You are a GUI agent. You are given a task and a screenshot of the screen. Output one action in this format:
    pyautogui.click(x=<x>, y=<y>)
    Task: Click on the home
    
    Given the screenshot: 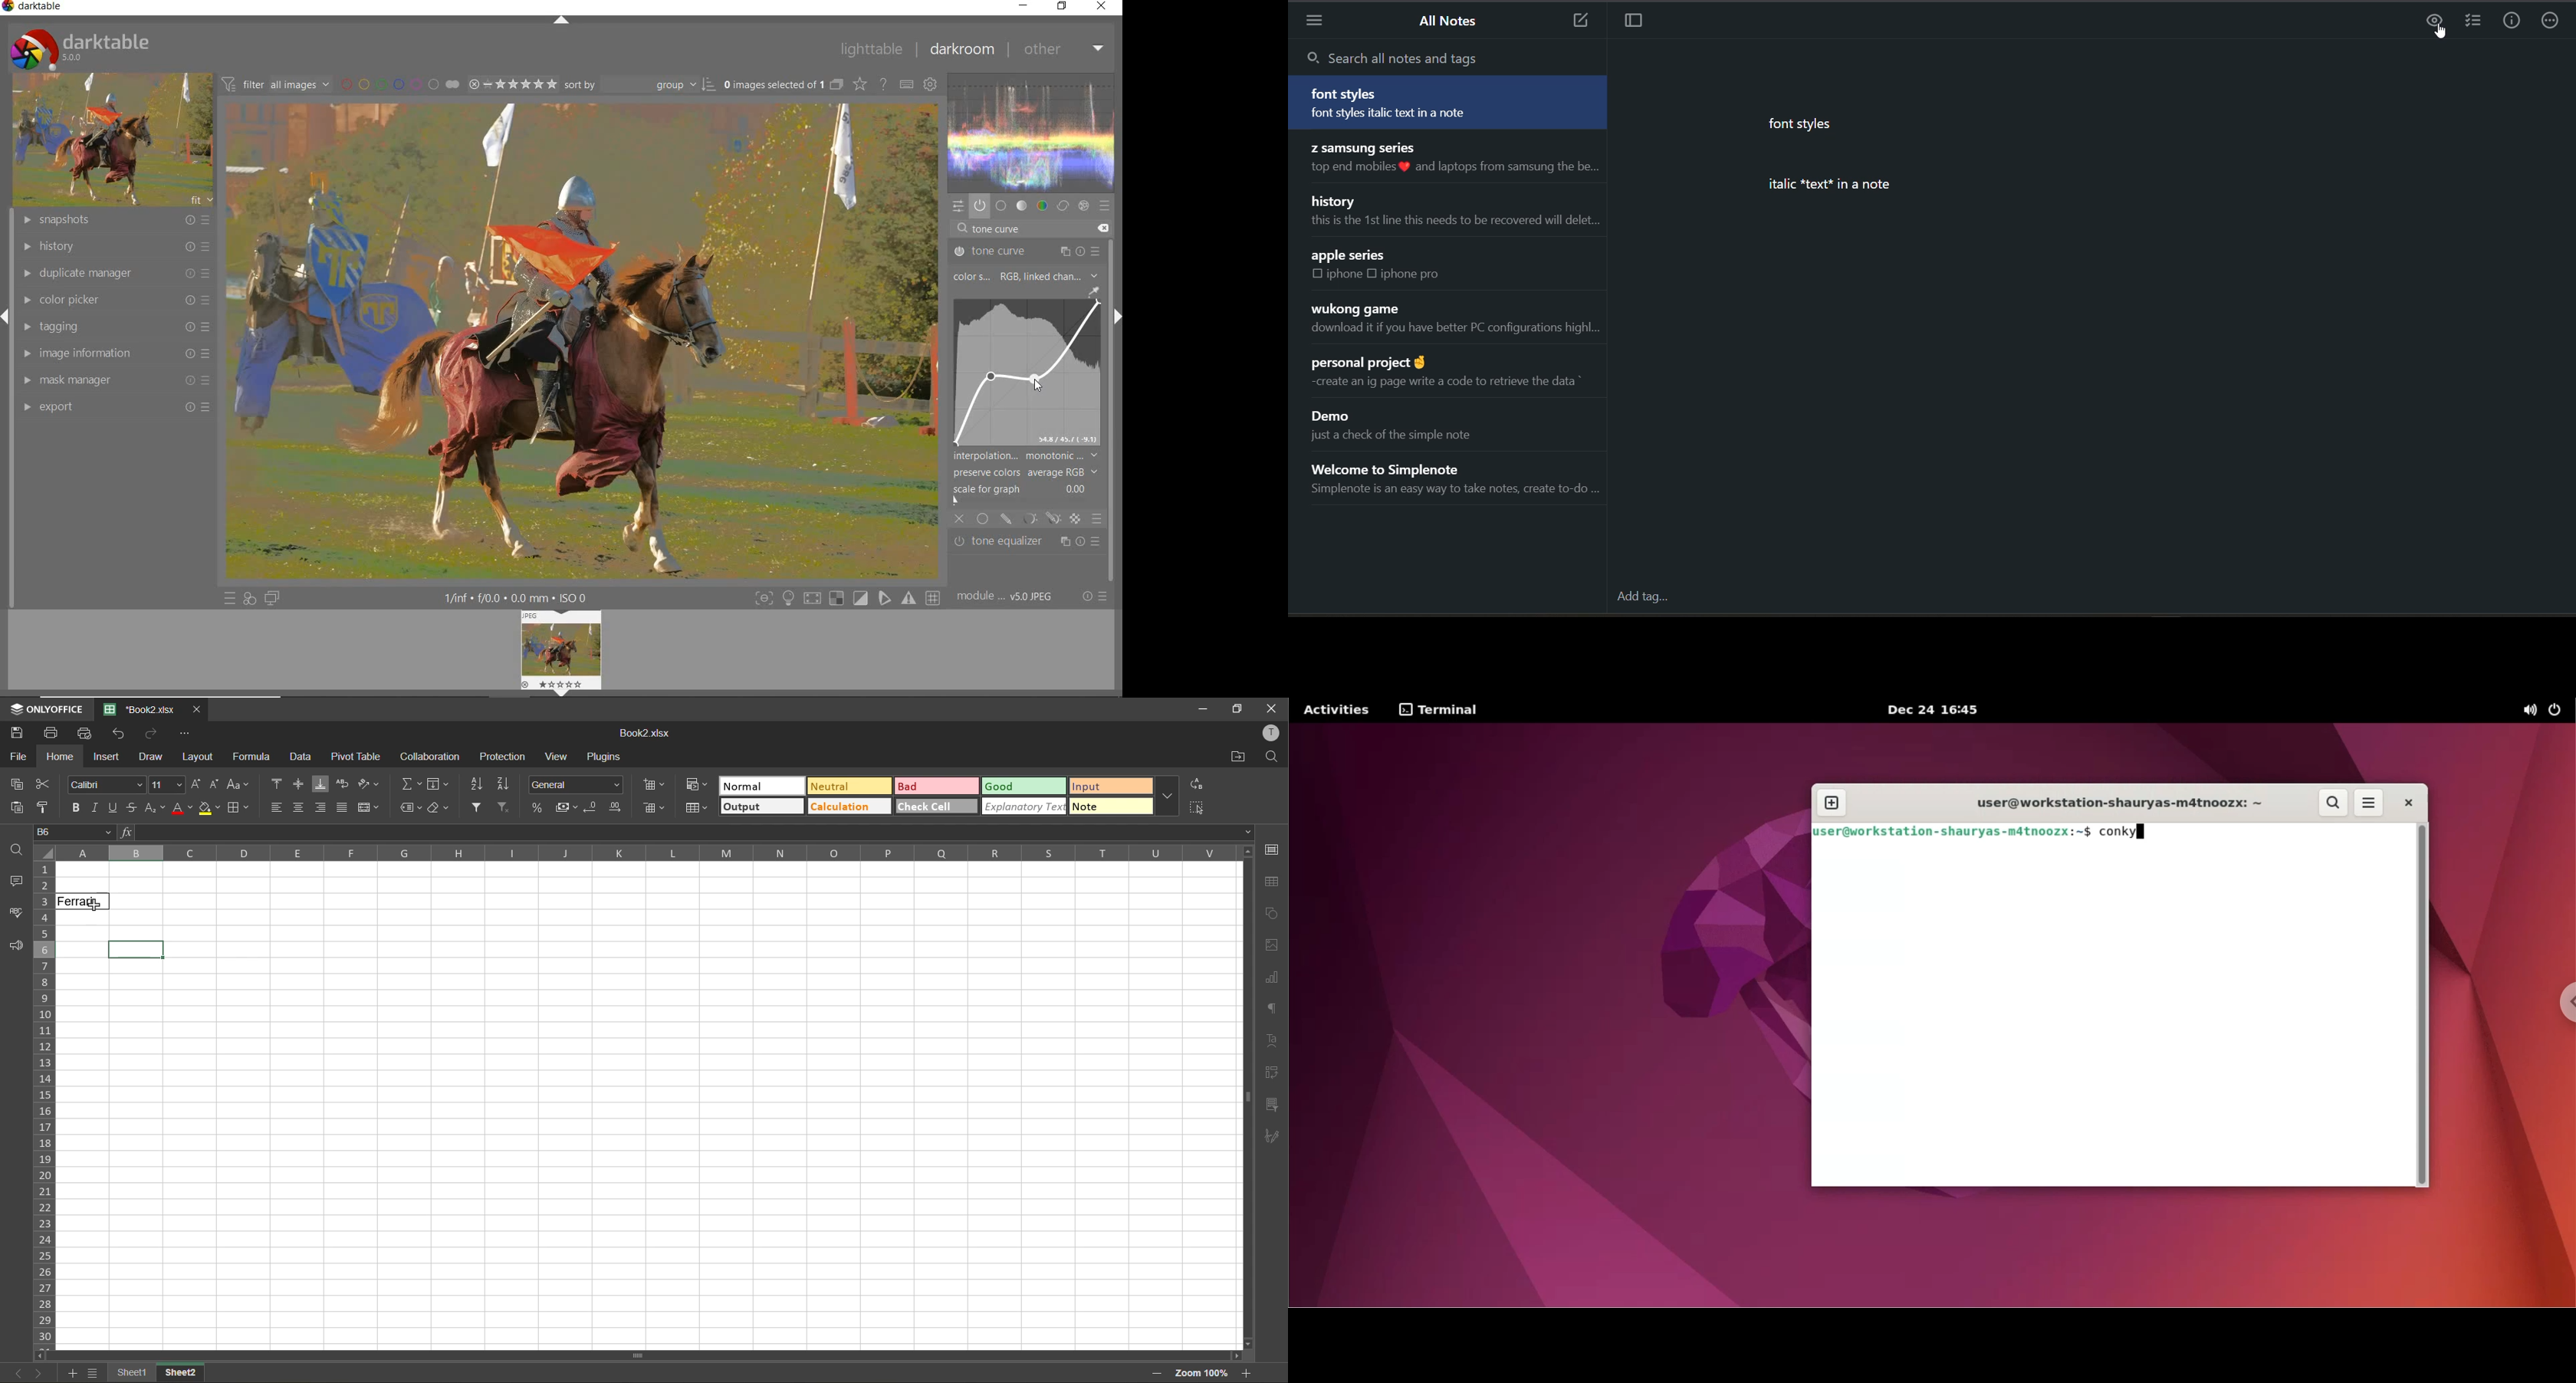 What is the action you would take?
    pyautogui.click(x=61, y=757)
    